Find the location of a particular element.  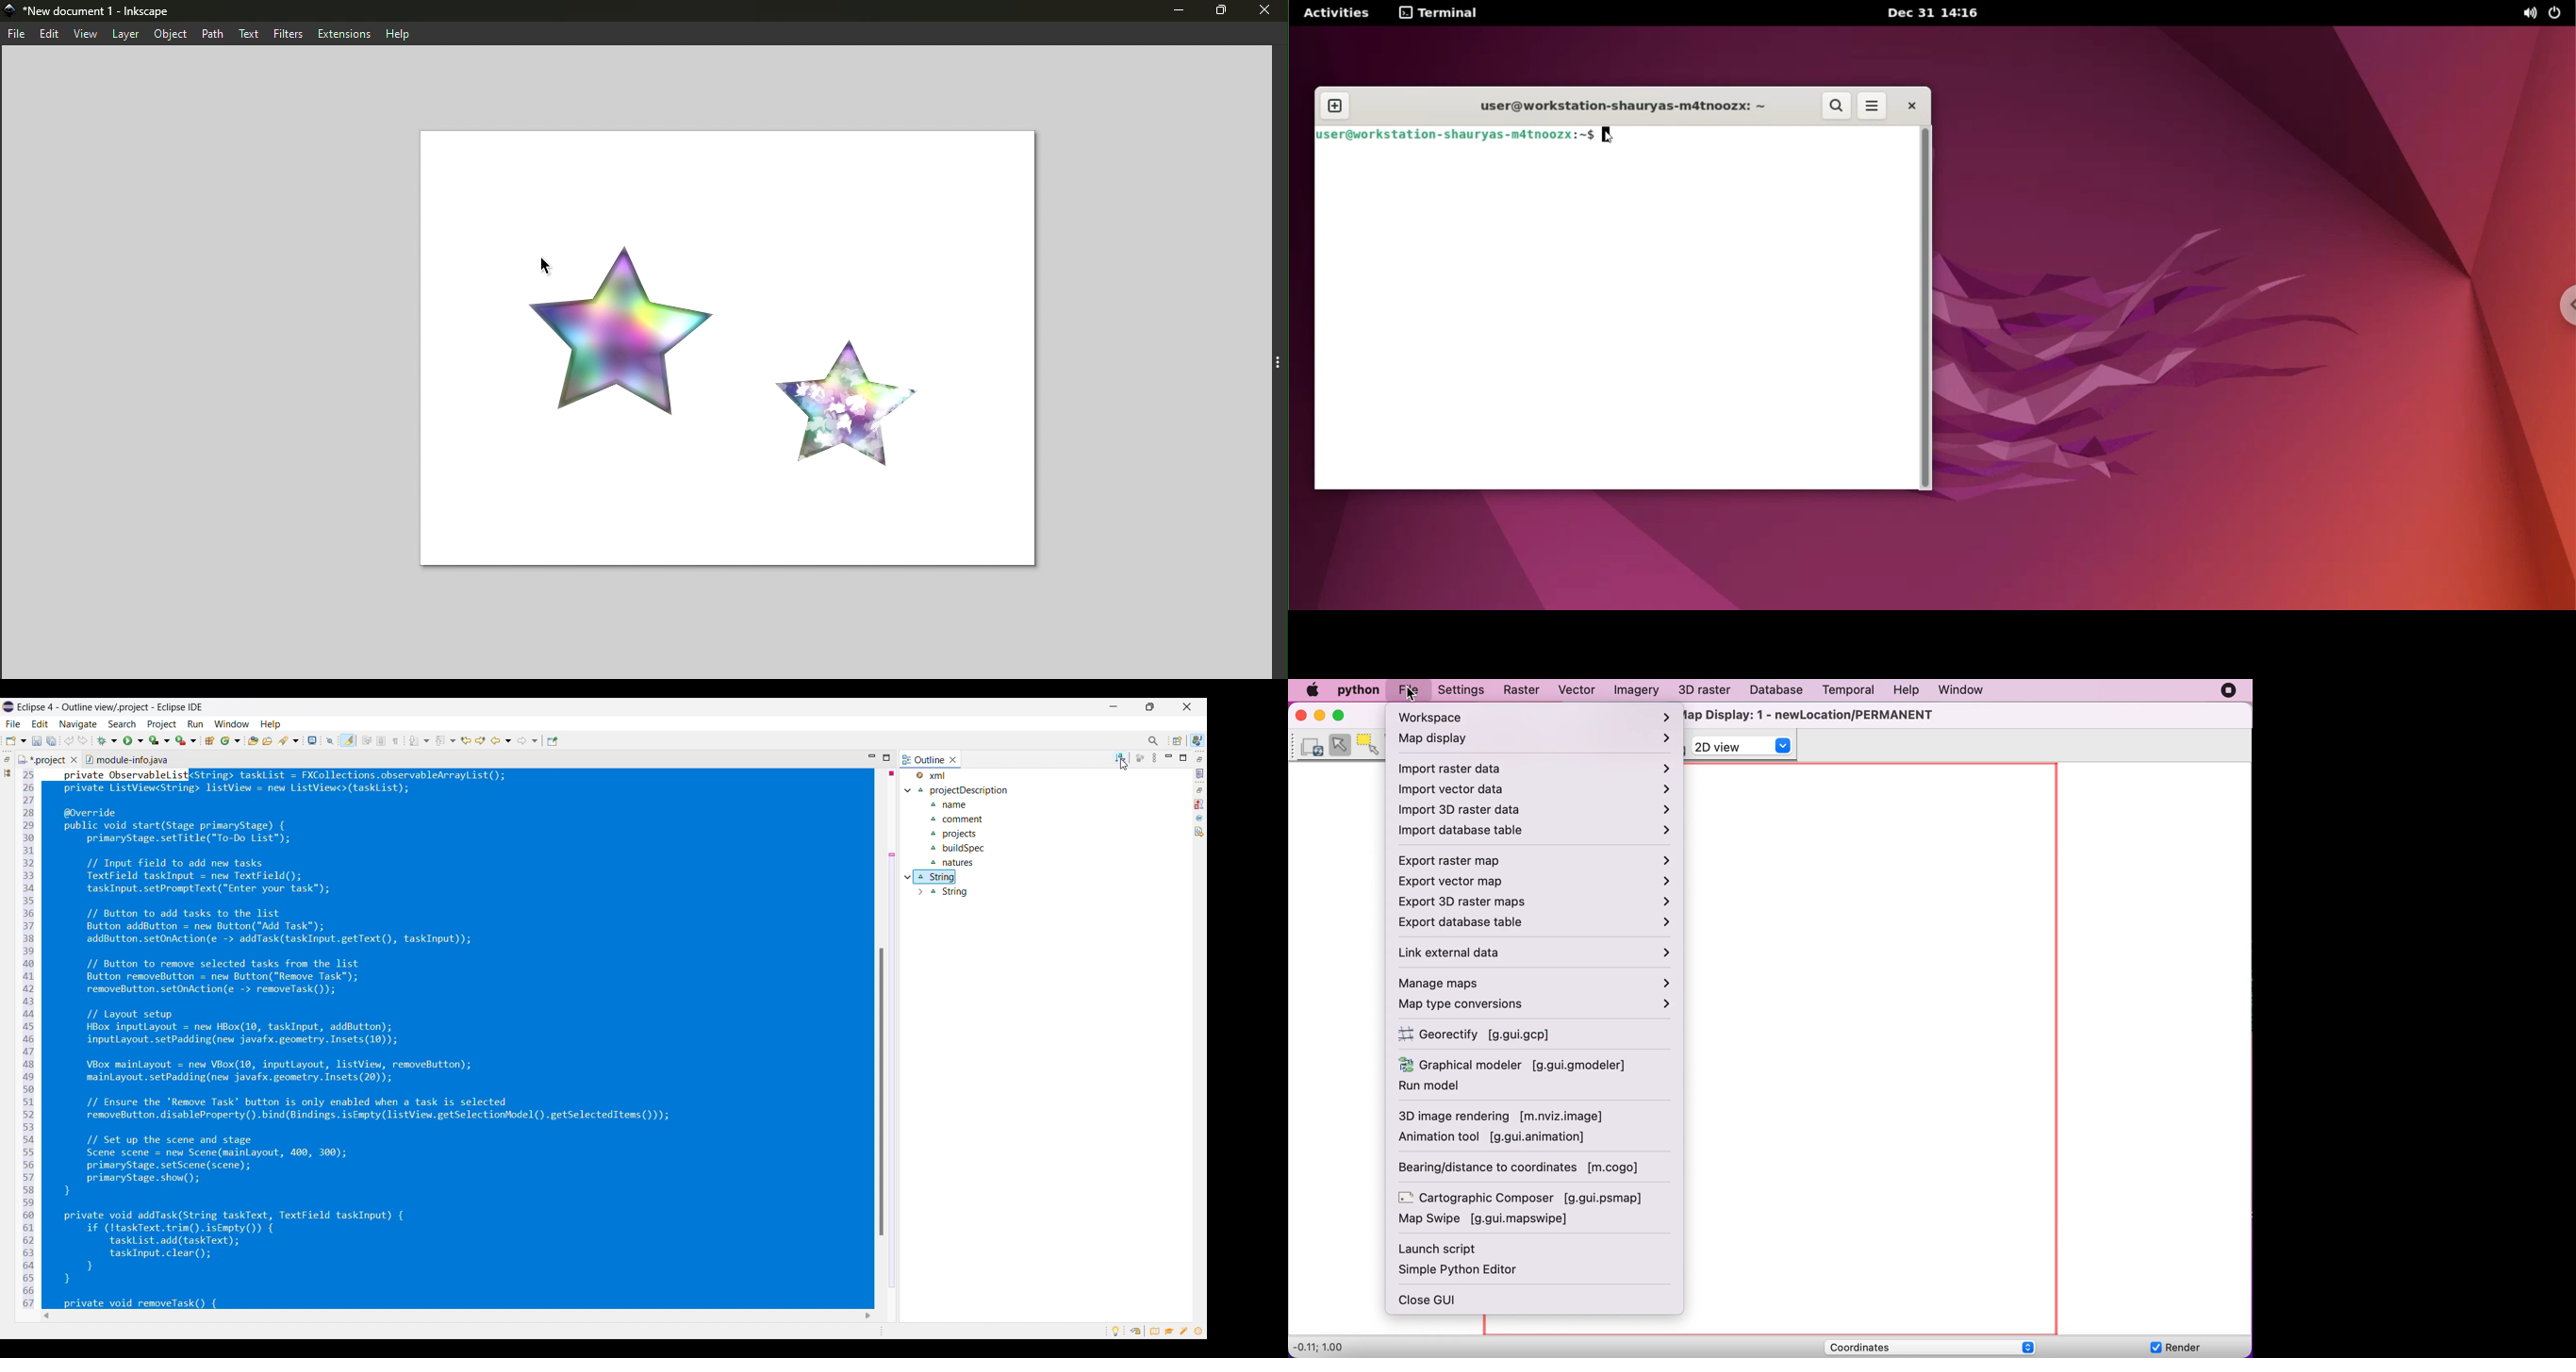

Close tab is located at coordinates (953, 759).